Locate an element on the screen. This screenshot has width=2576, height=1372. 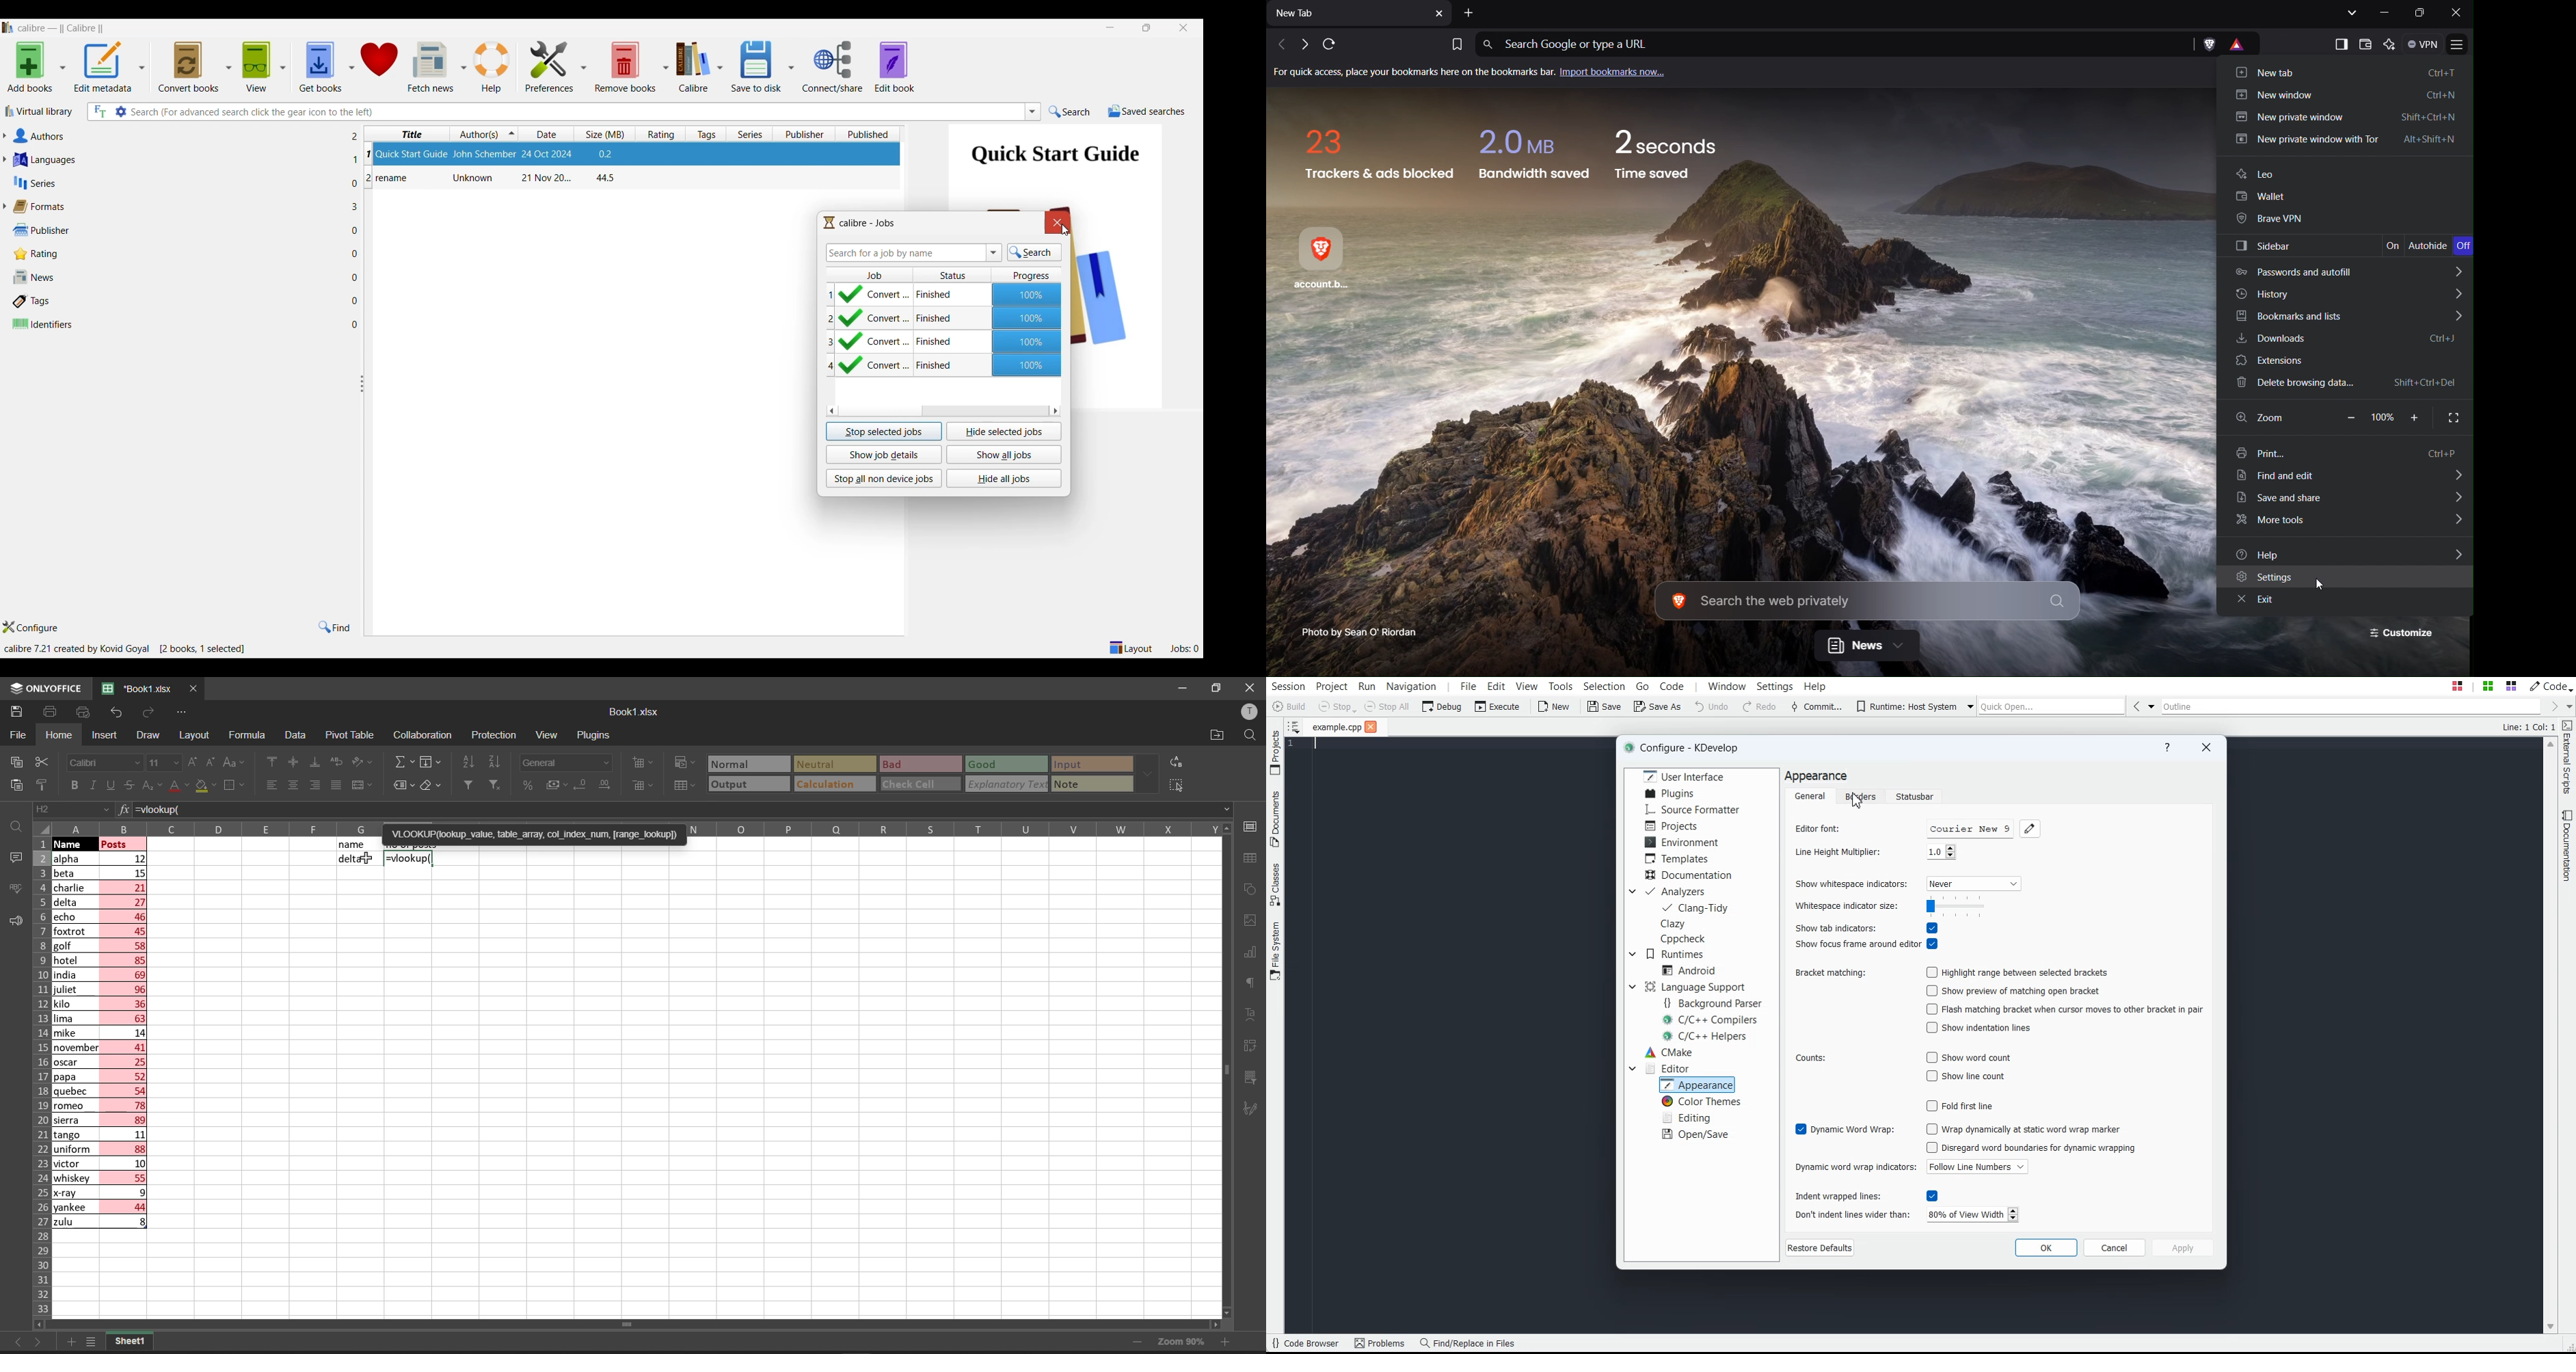
Type in search is located at coordinates (906, 253).